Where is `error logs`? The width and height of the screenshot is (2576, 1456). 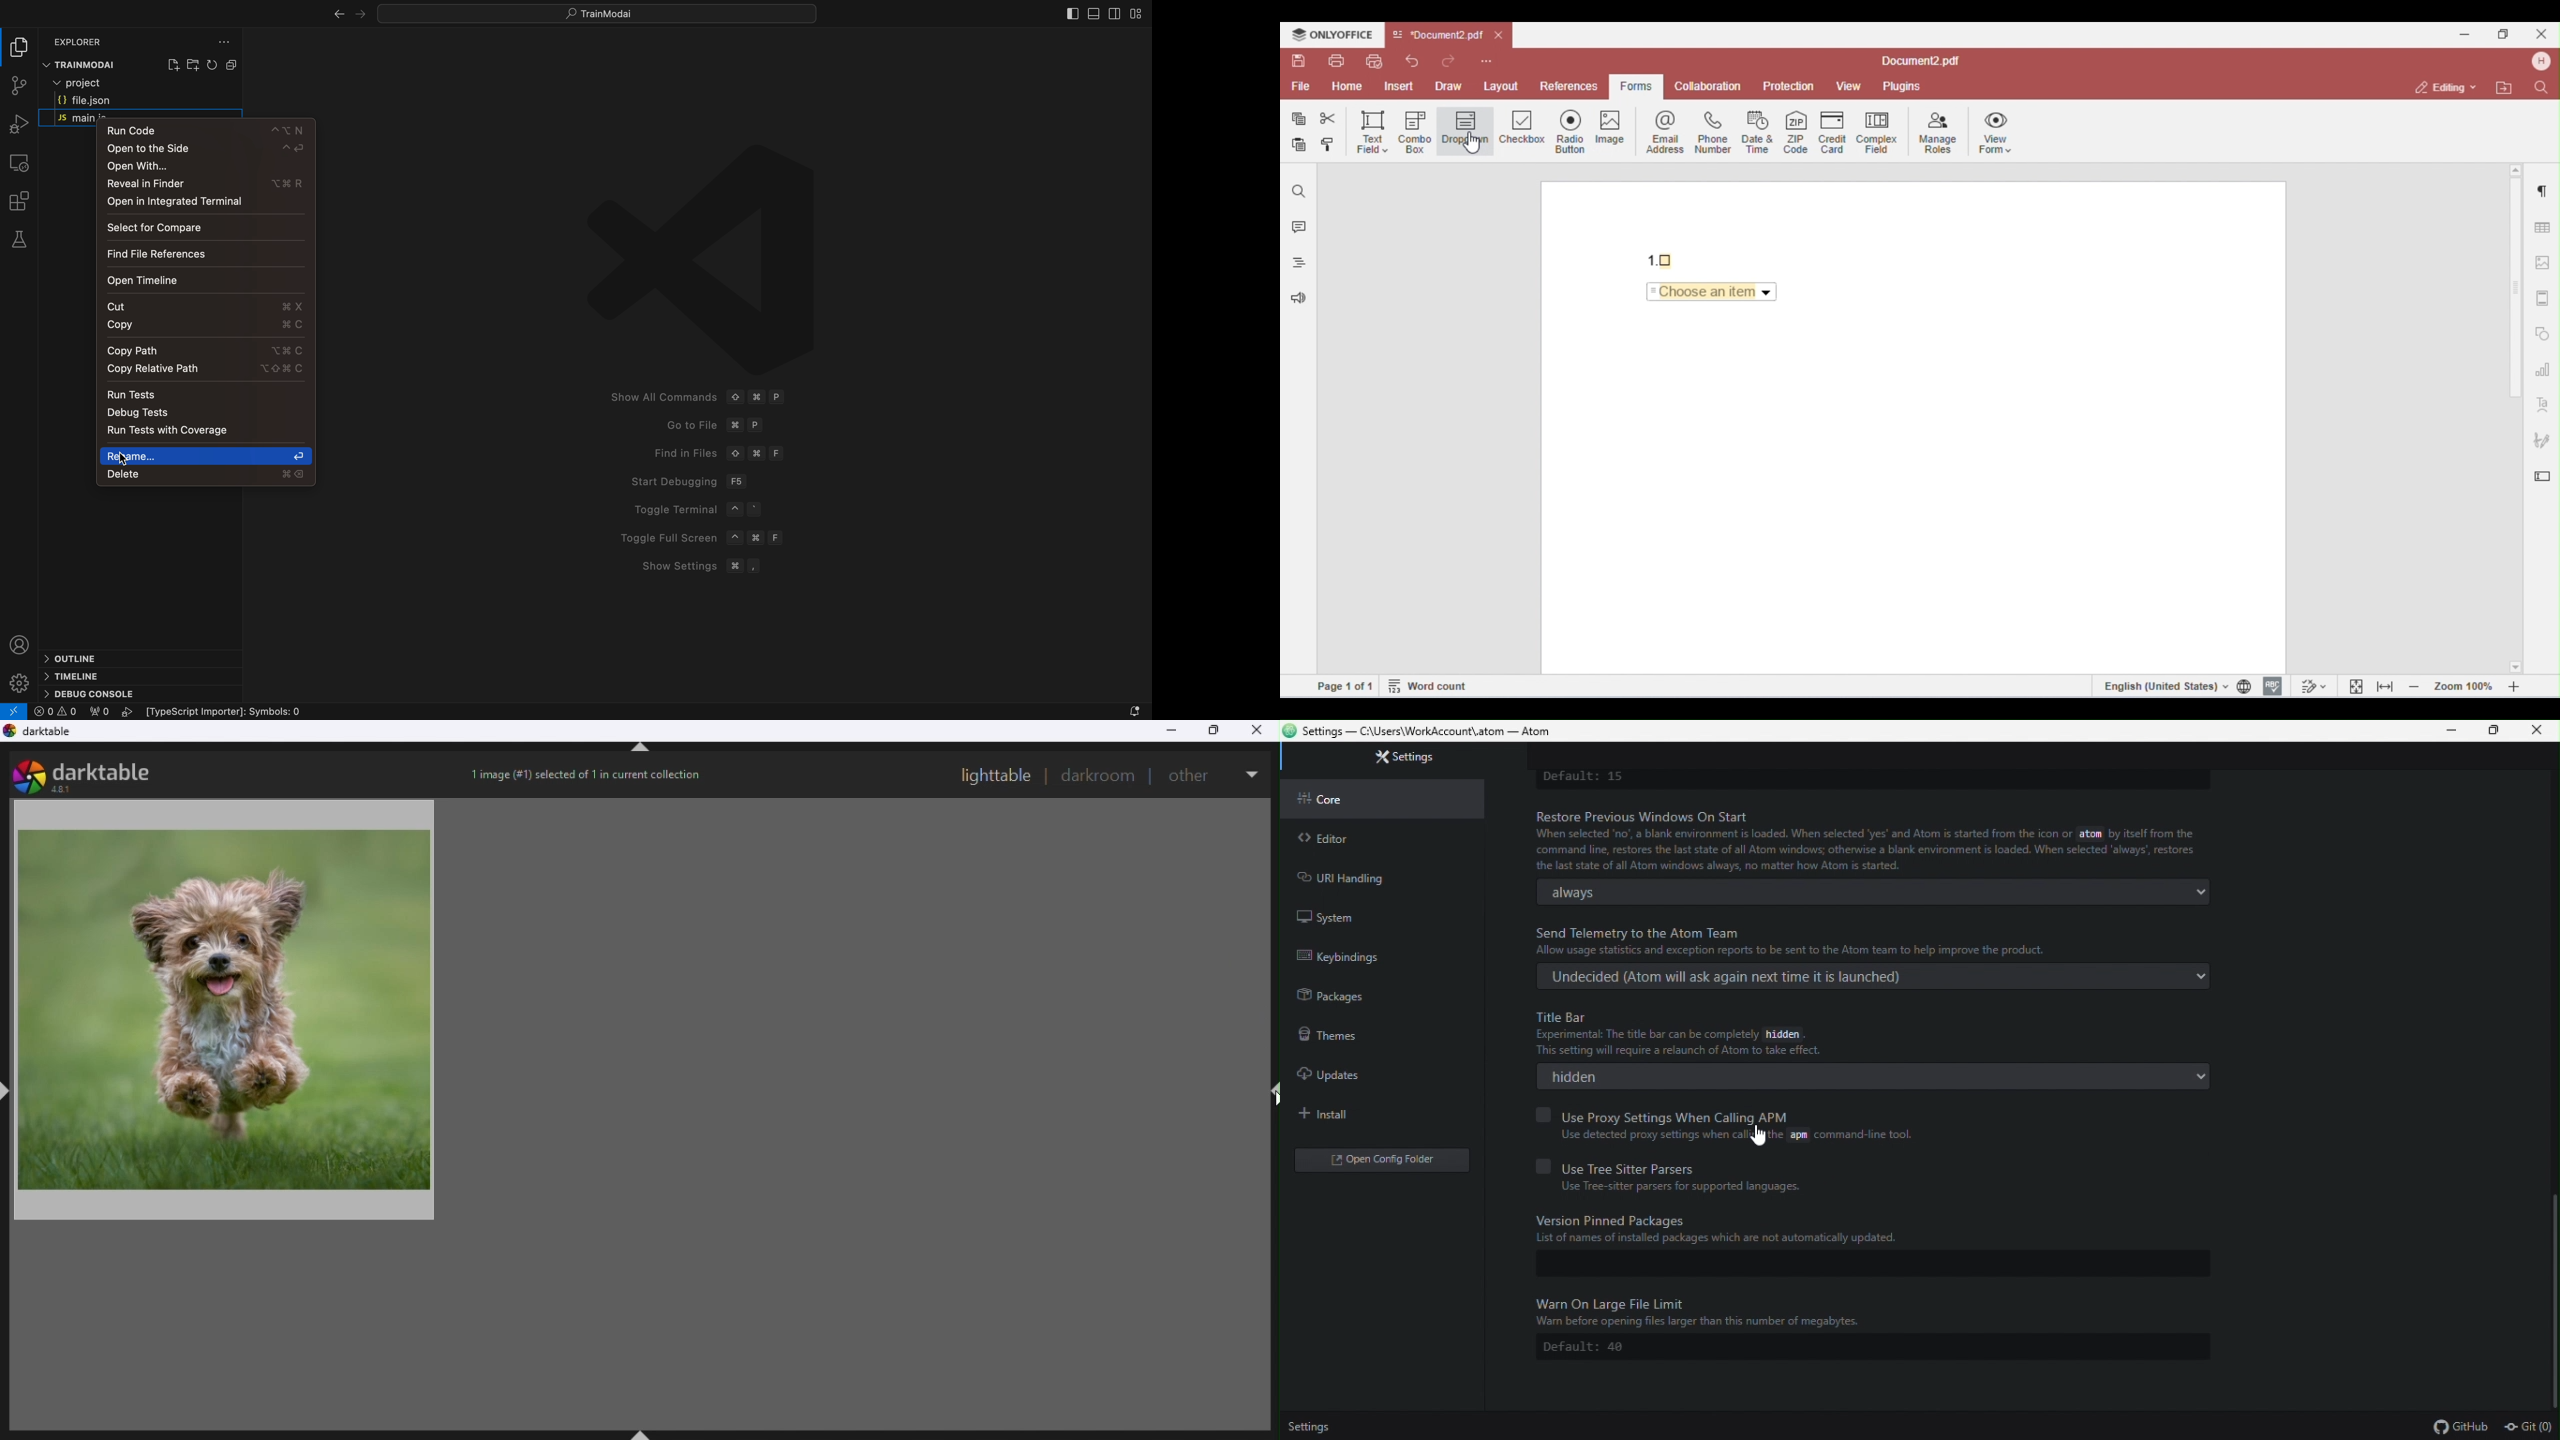 error logs is located at coordinates (56, 712).